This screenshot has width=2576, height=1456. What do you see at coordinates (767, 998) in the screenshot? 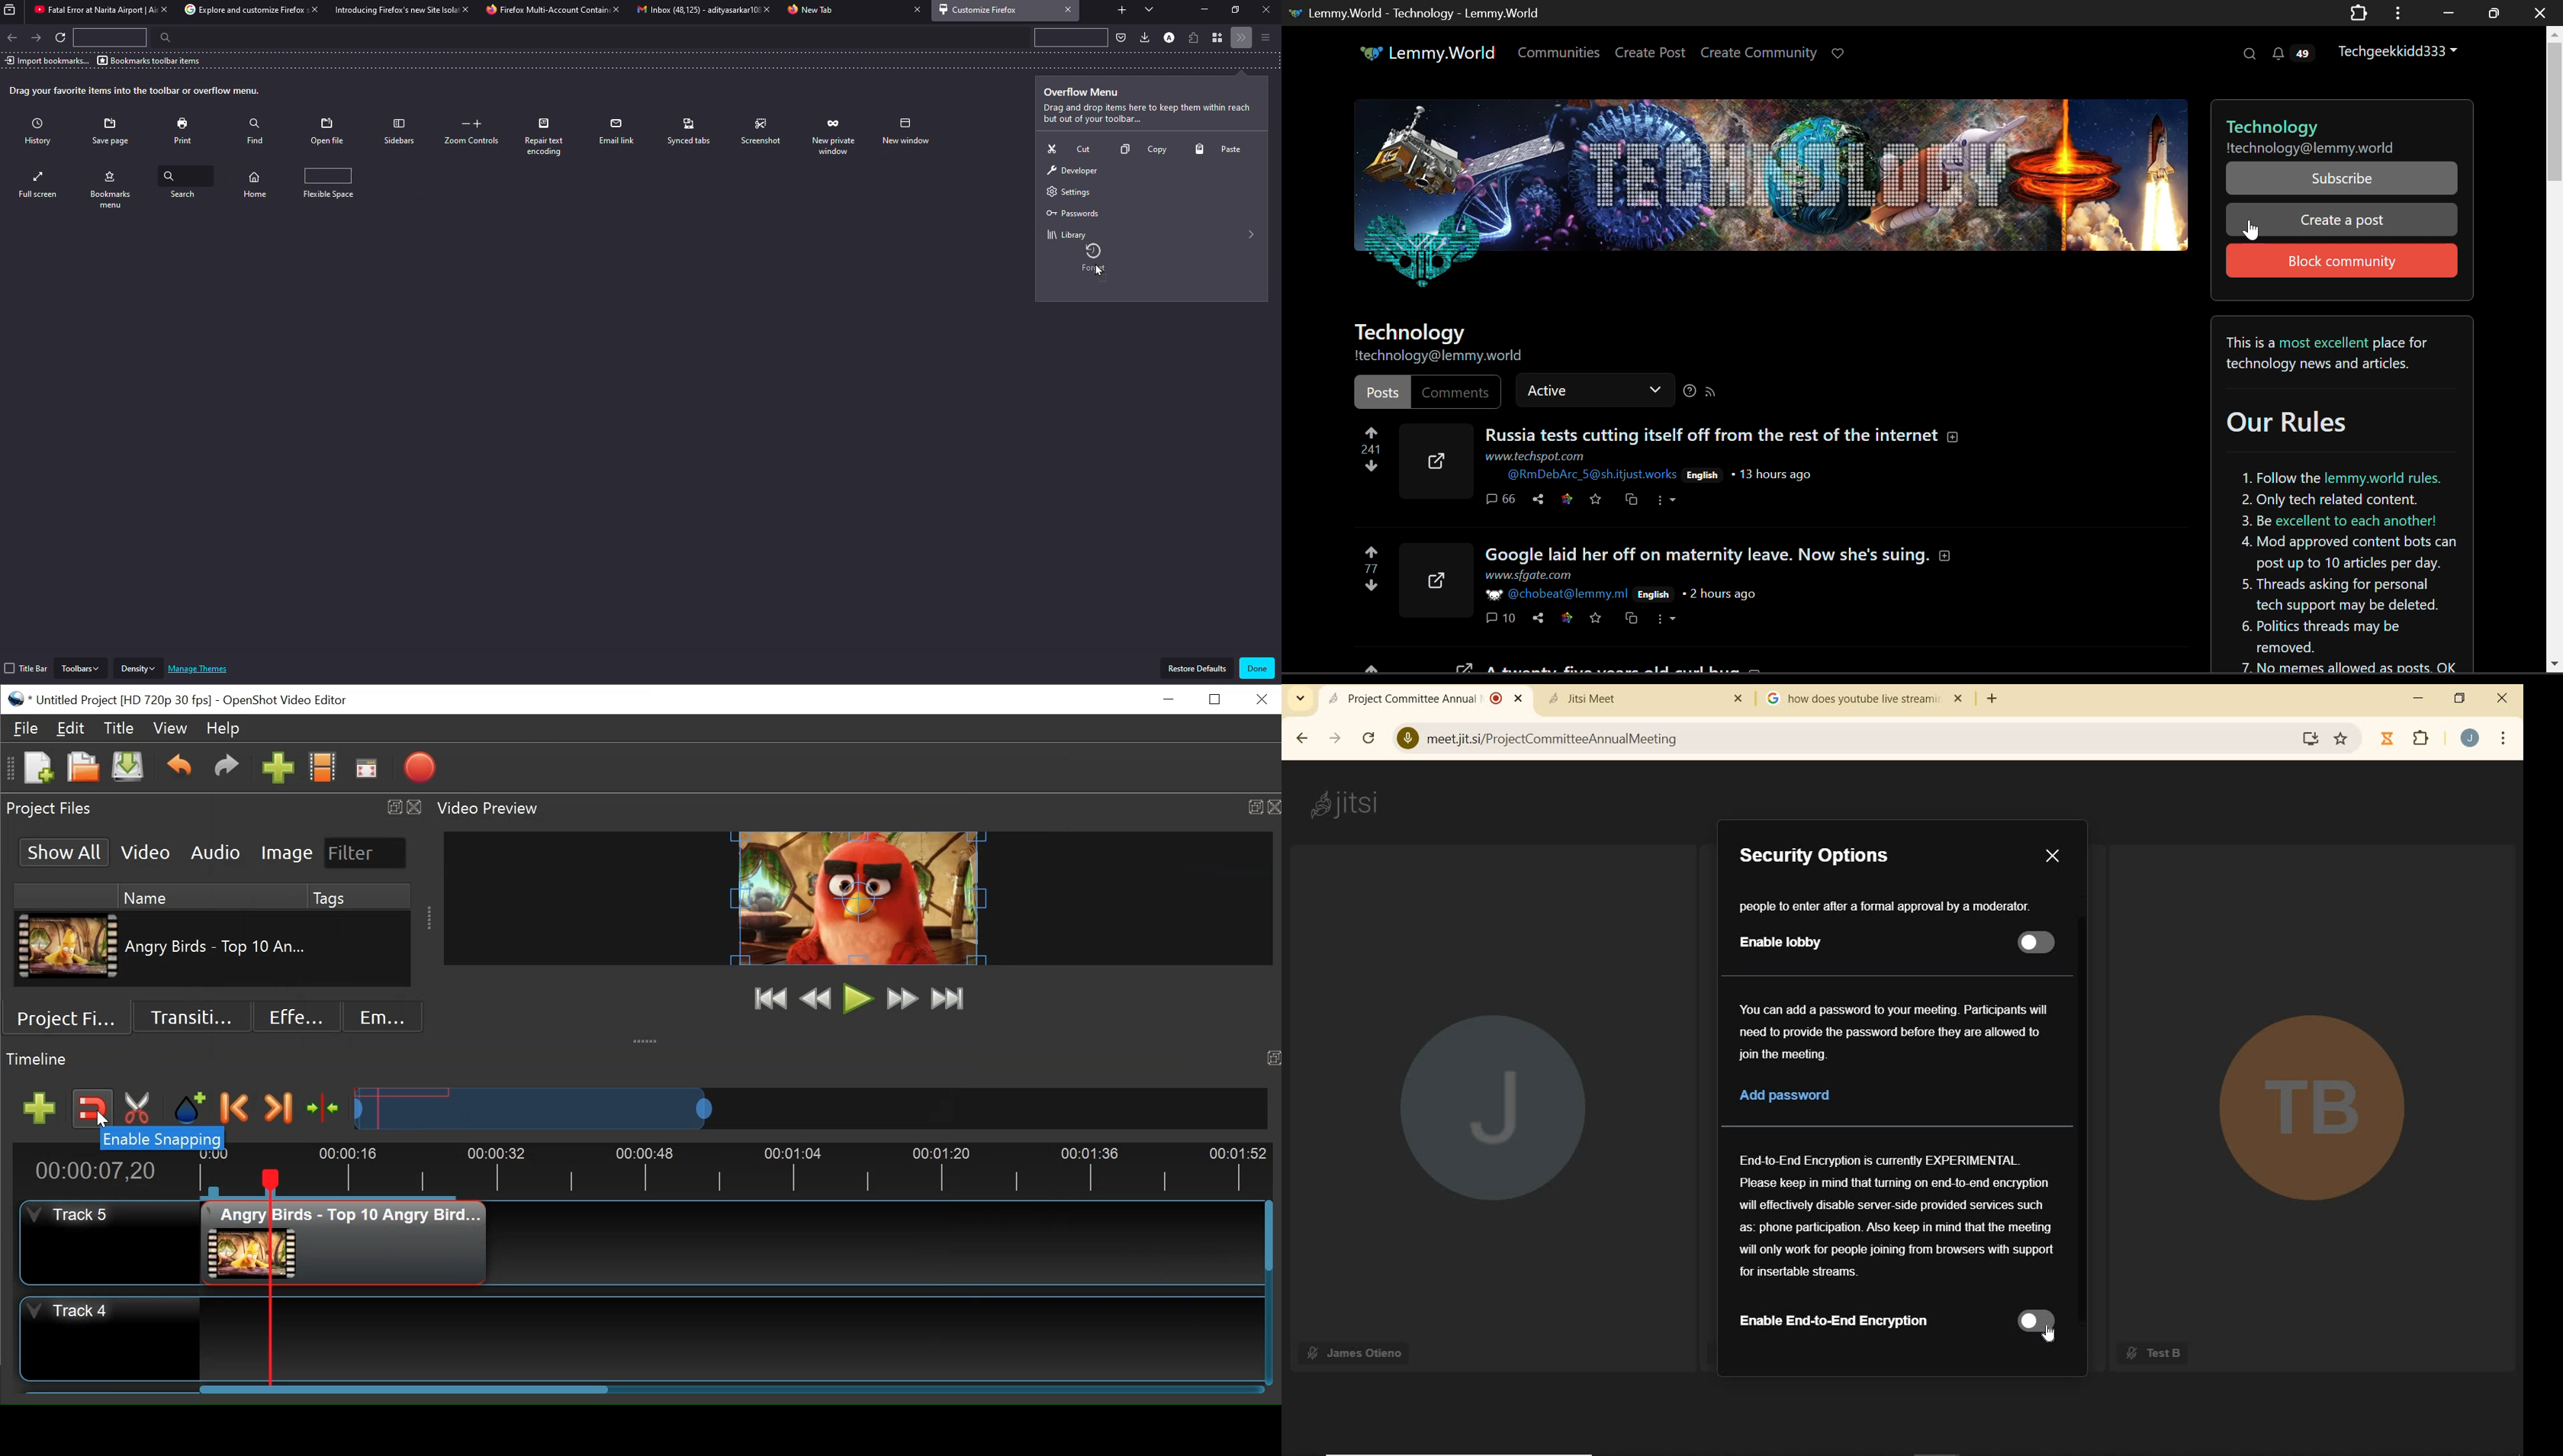
I see `Jump to Start` at bounding box center [767, 998].